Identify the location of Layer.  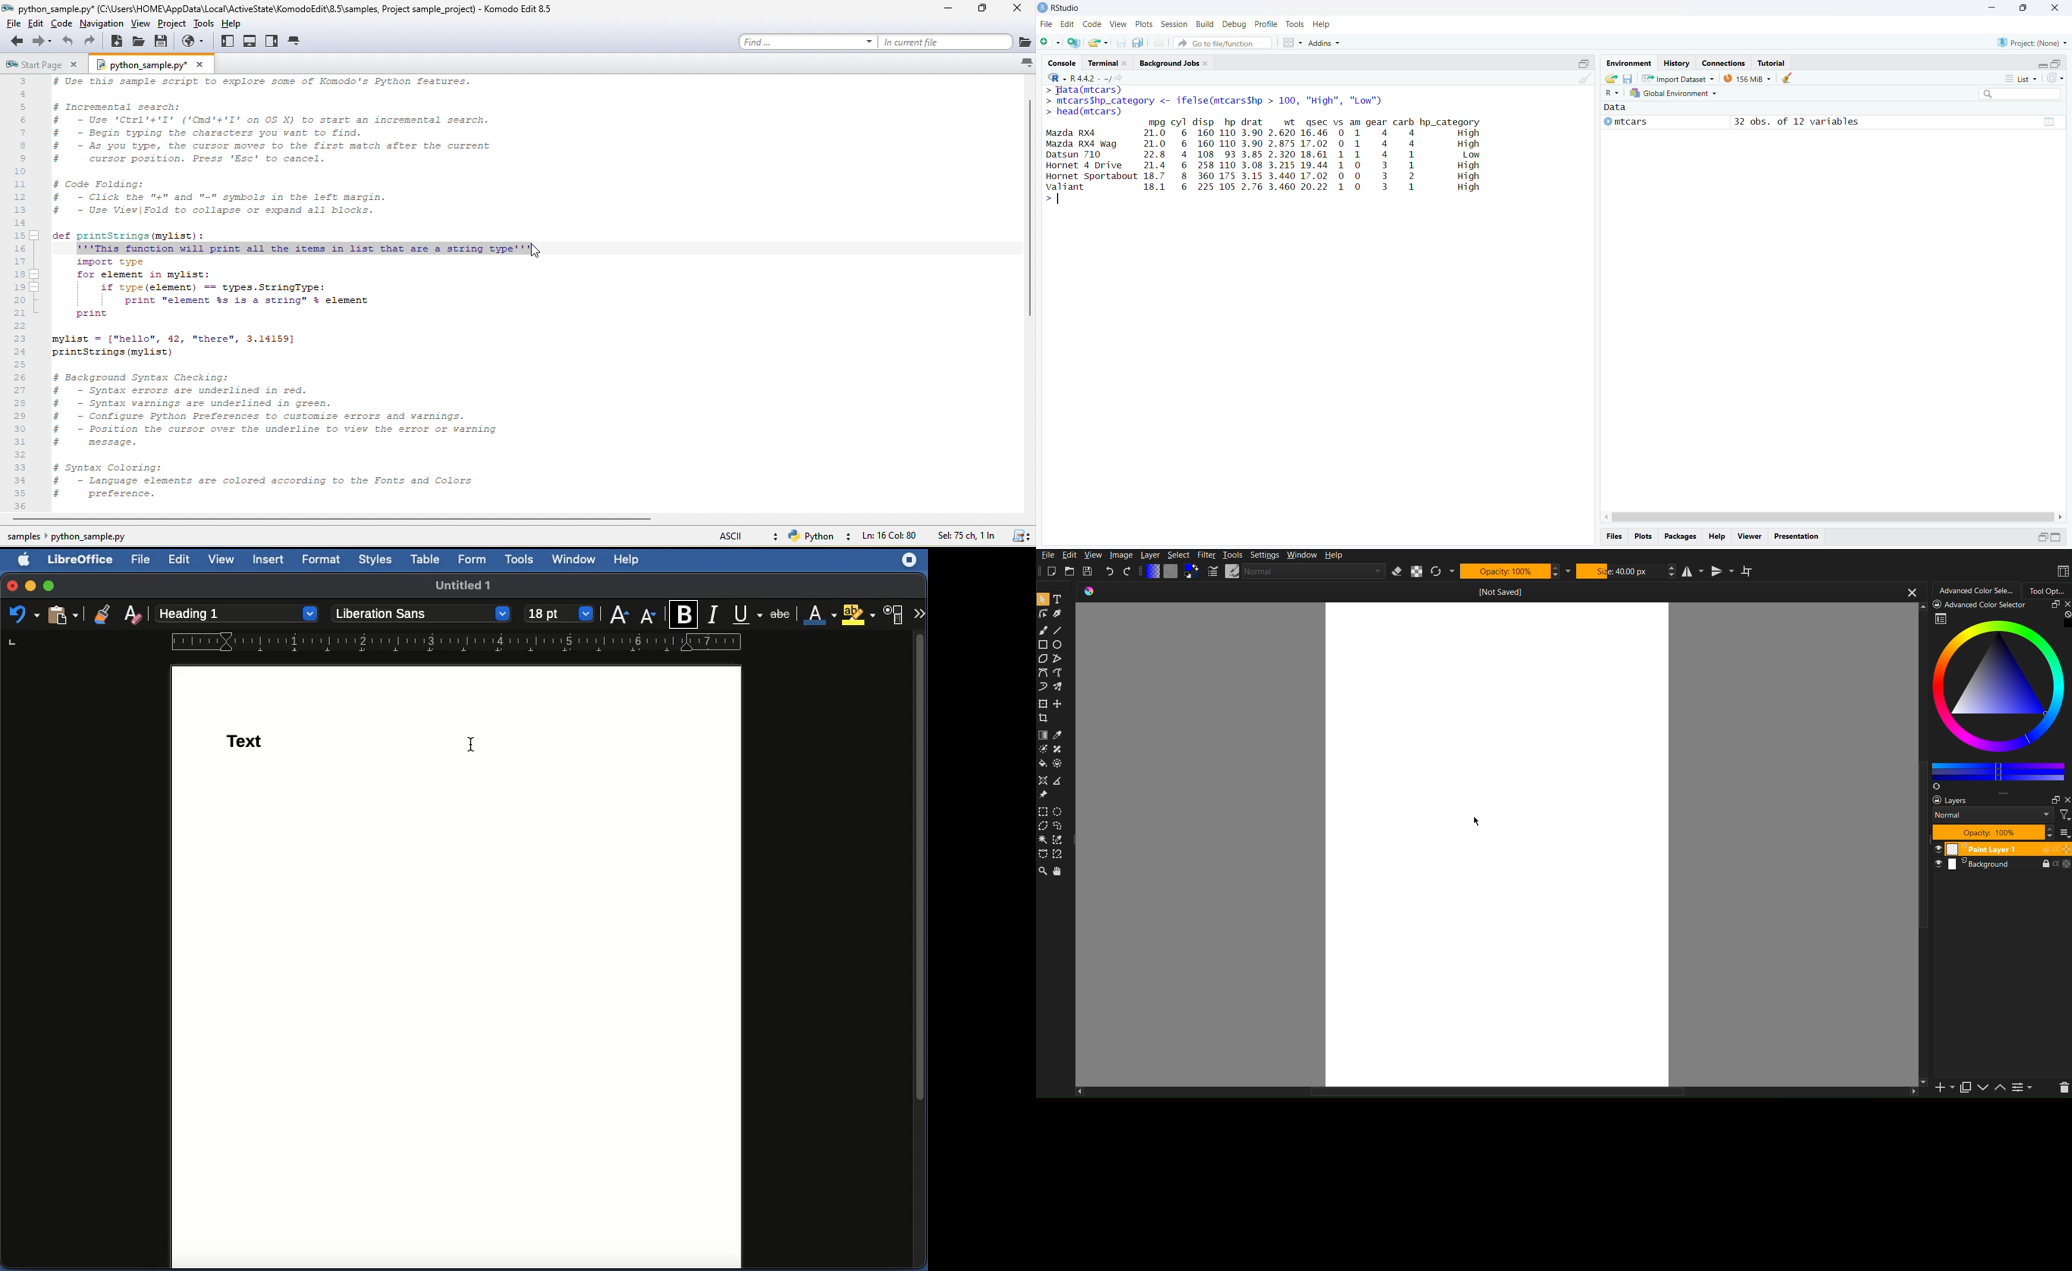
(1151, 555).